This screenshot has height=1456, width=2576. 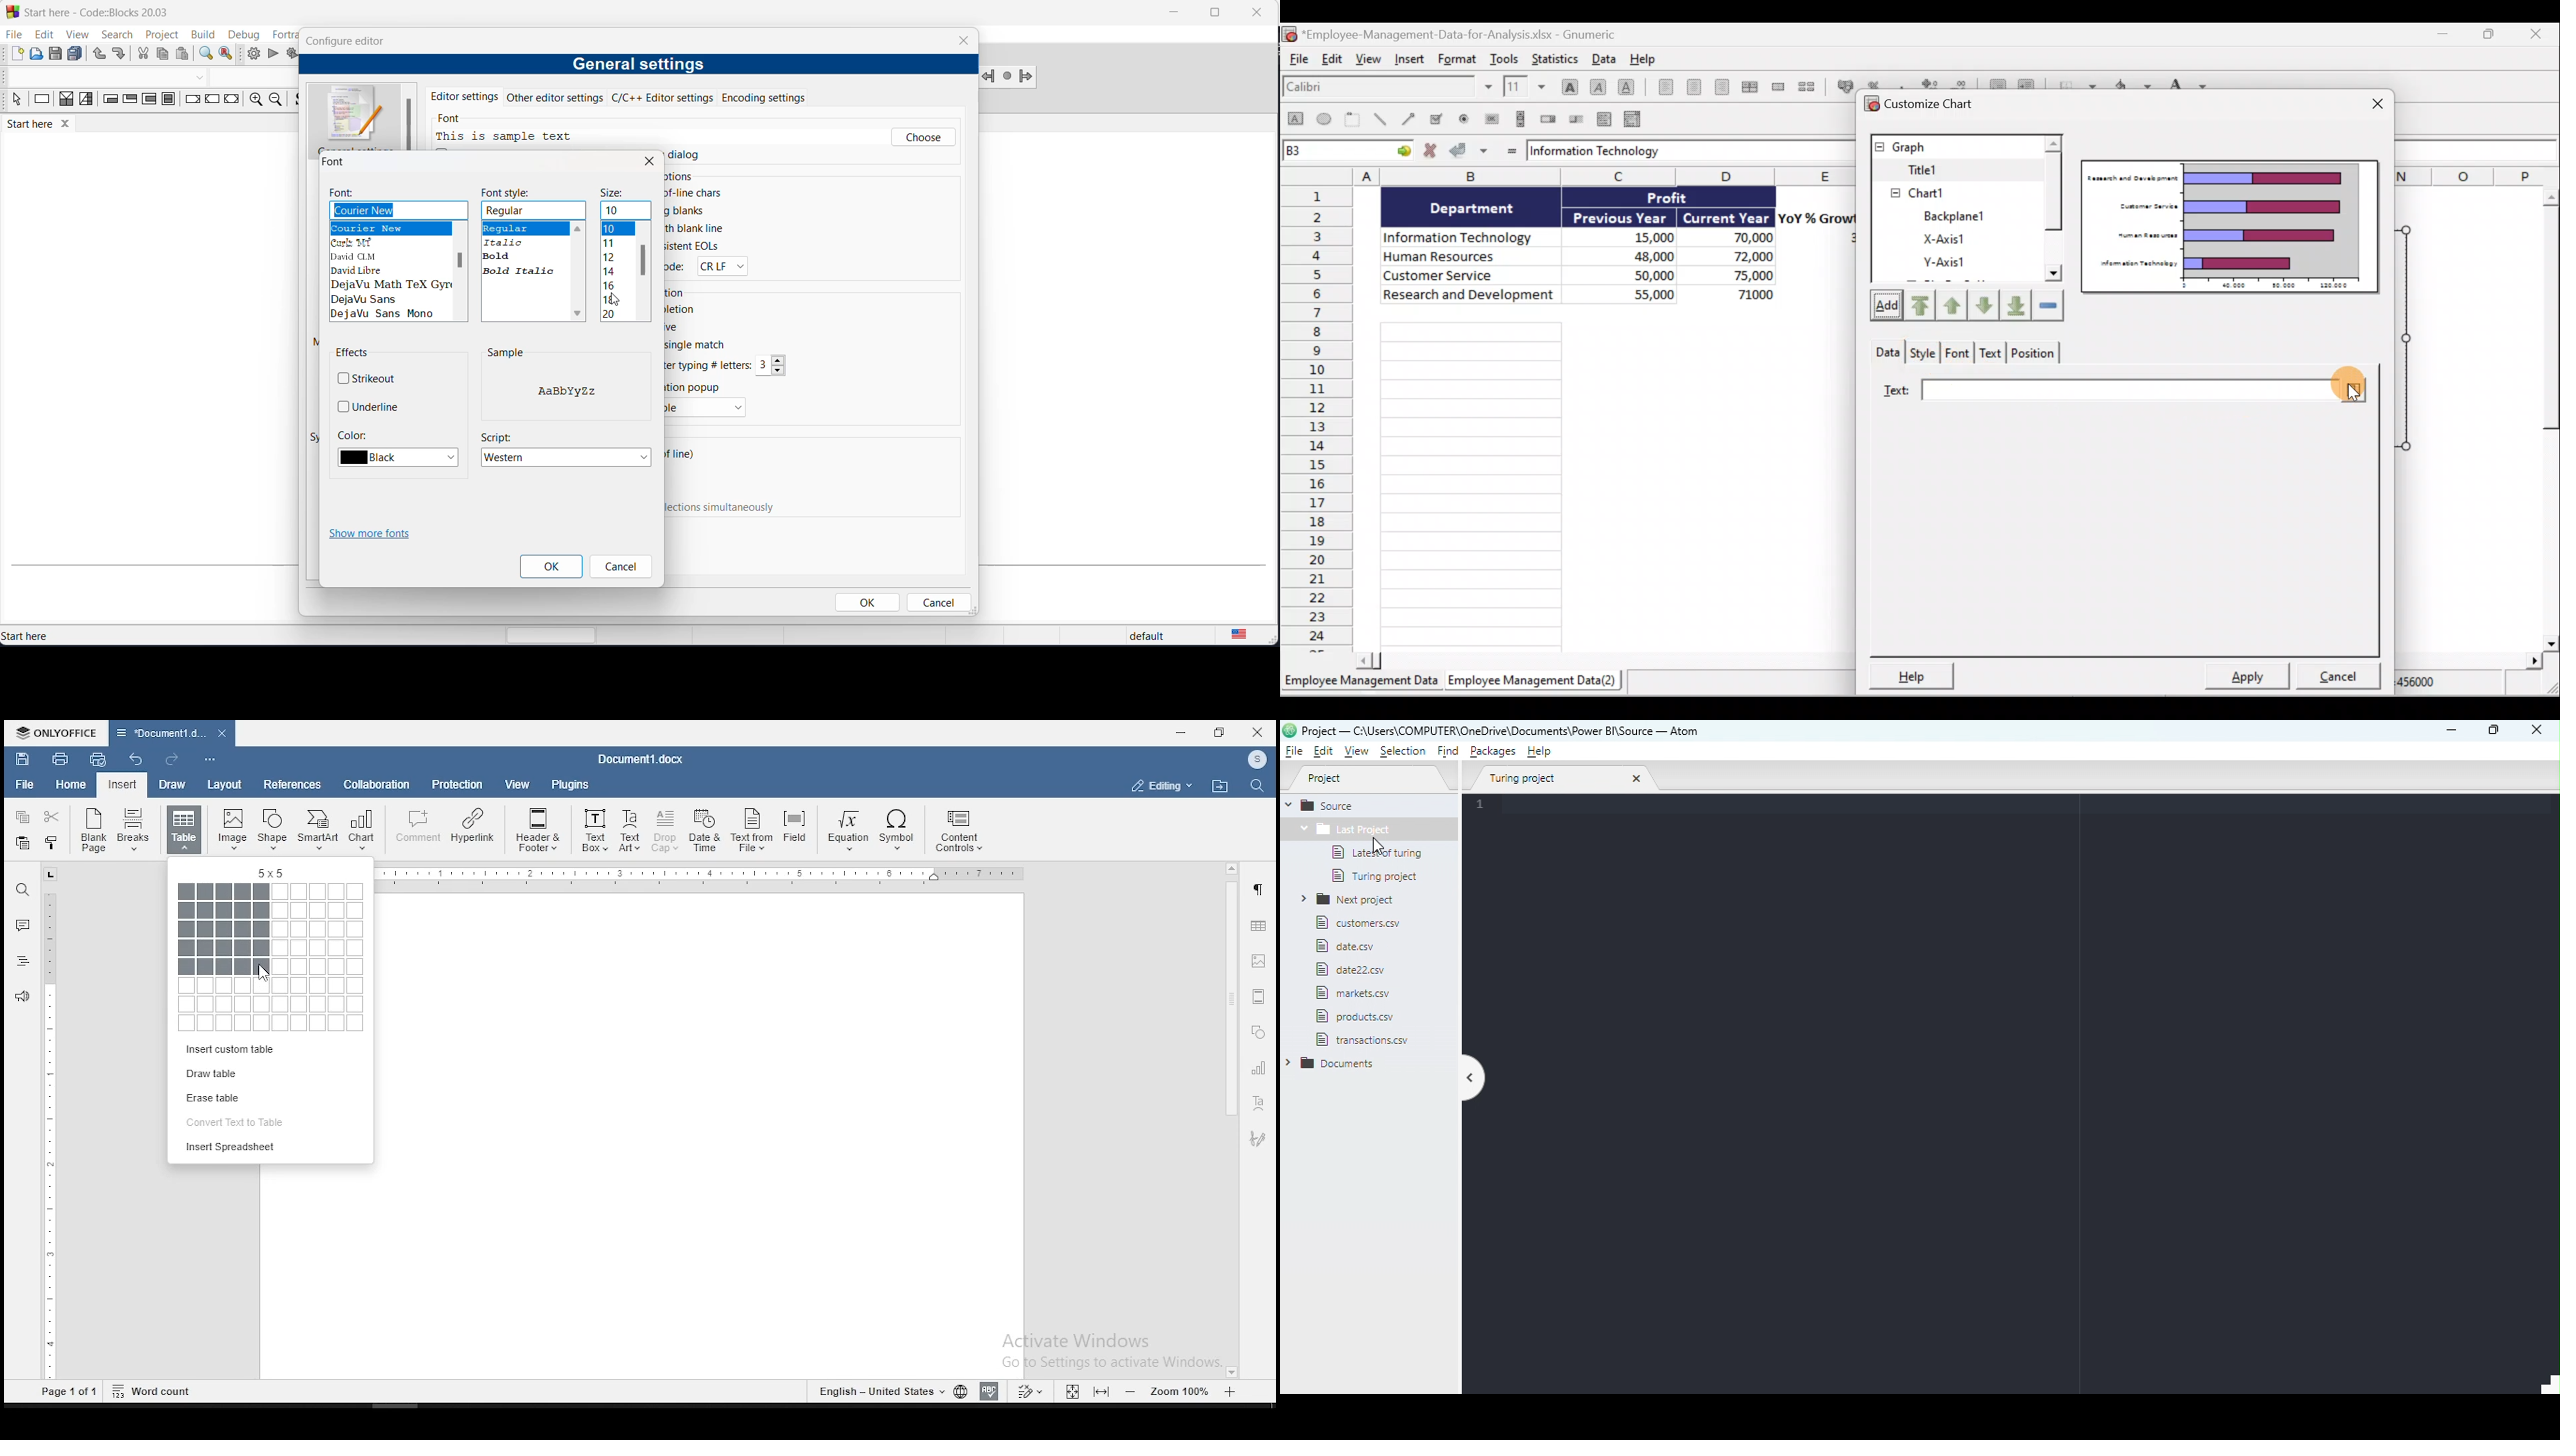 I want to click on Remove, so click(x=2047, y=305).